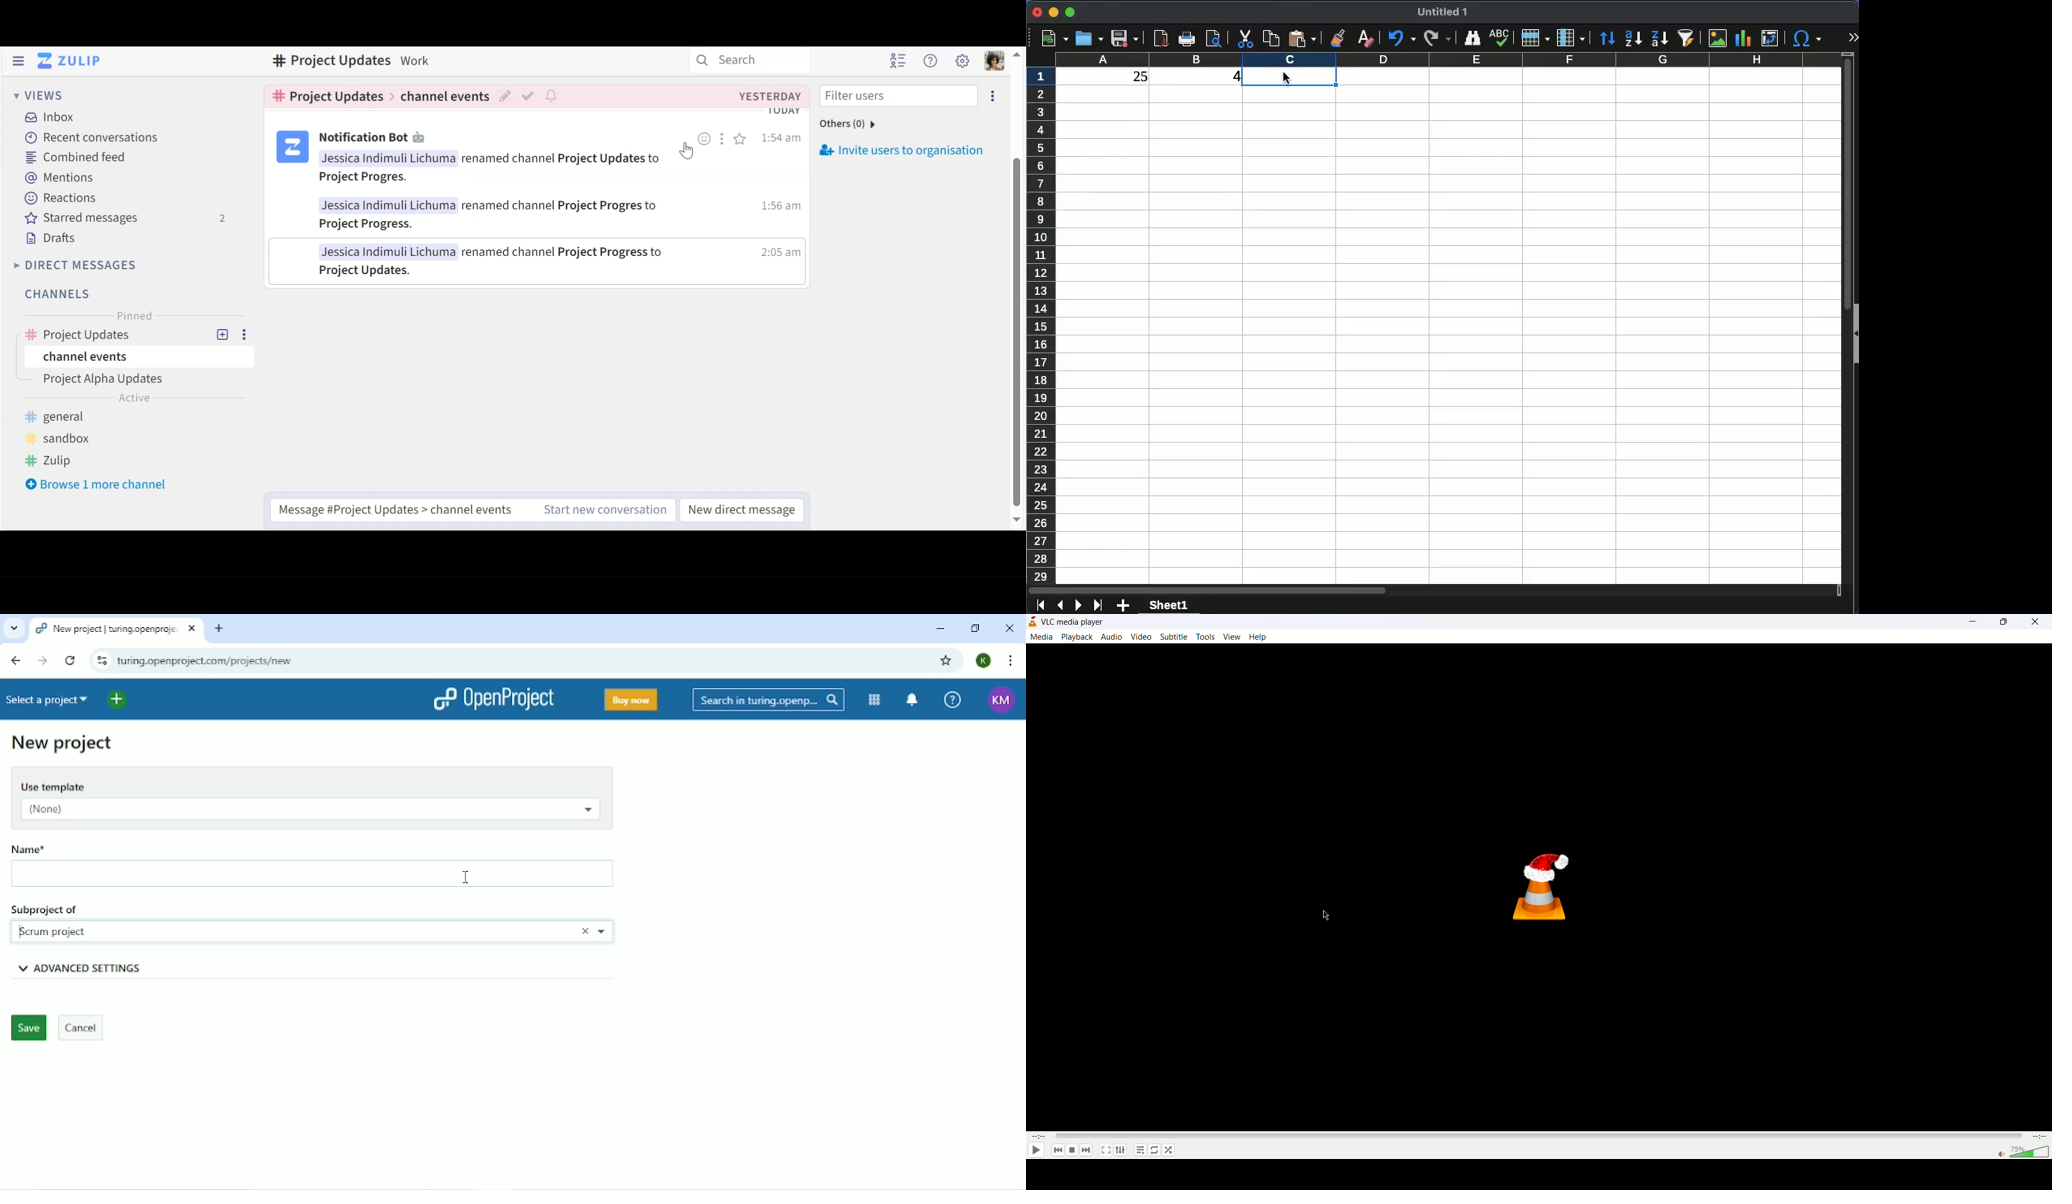 The image size is (2072, 1204). Describe the element at coordinates (1291, 80) in the screenshot. I see `selected` at that location.